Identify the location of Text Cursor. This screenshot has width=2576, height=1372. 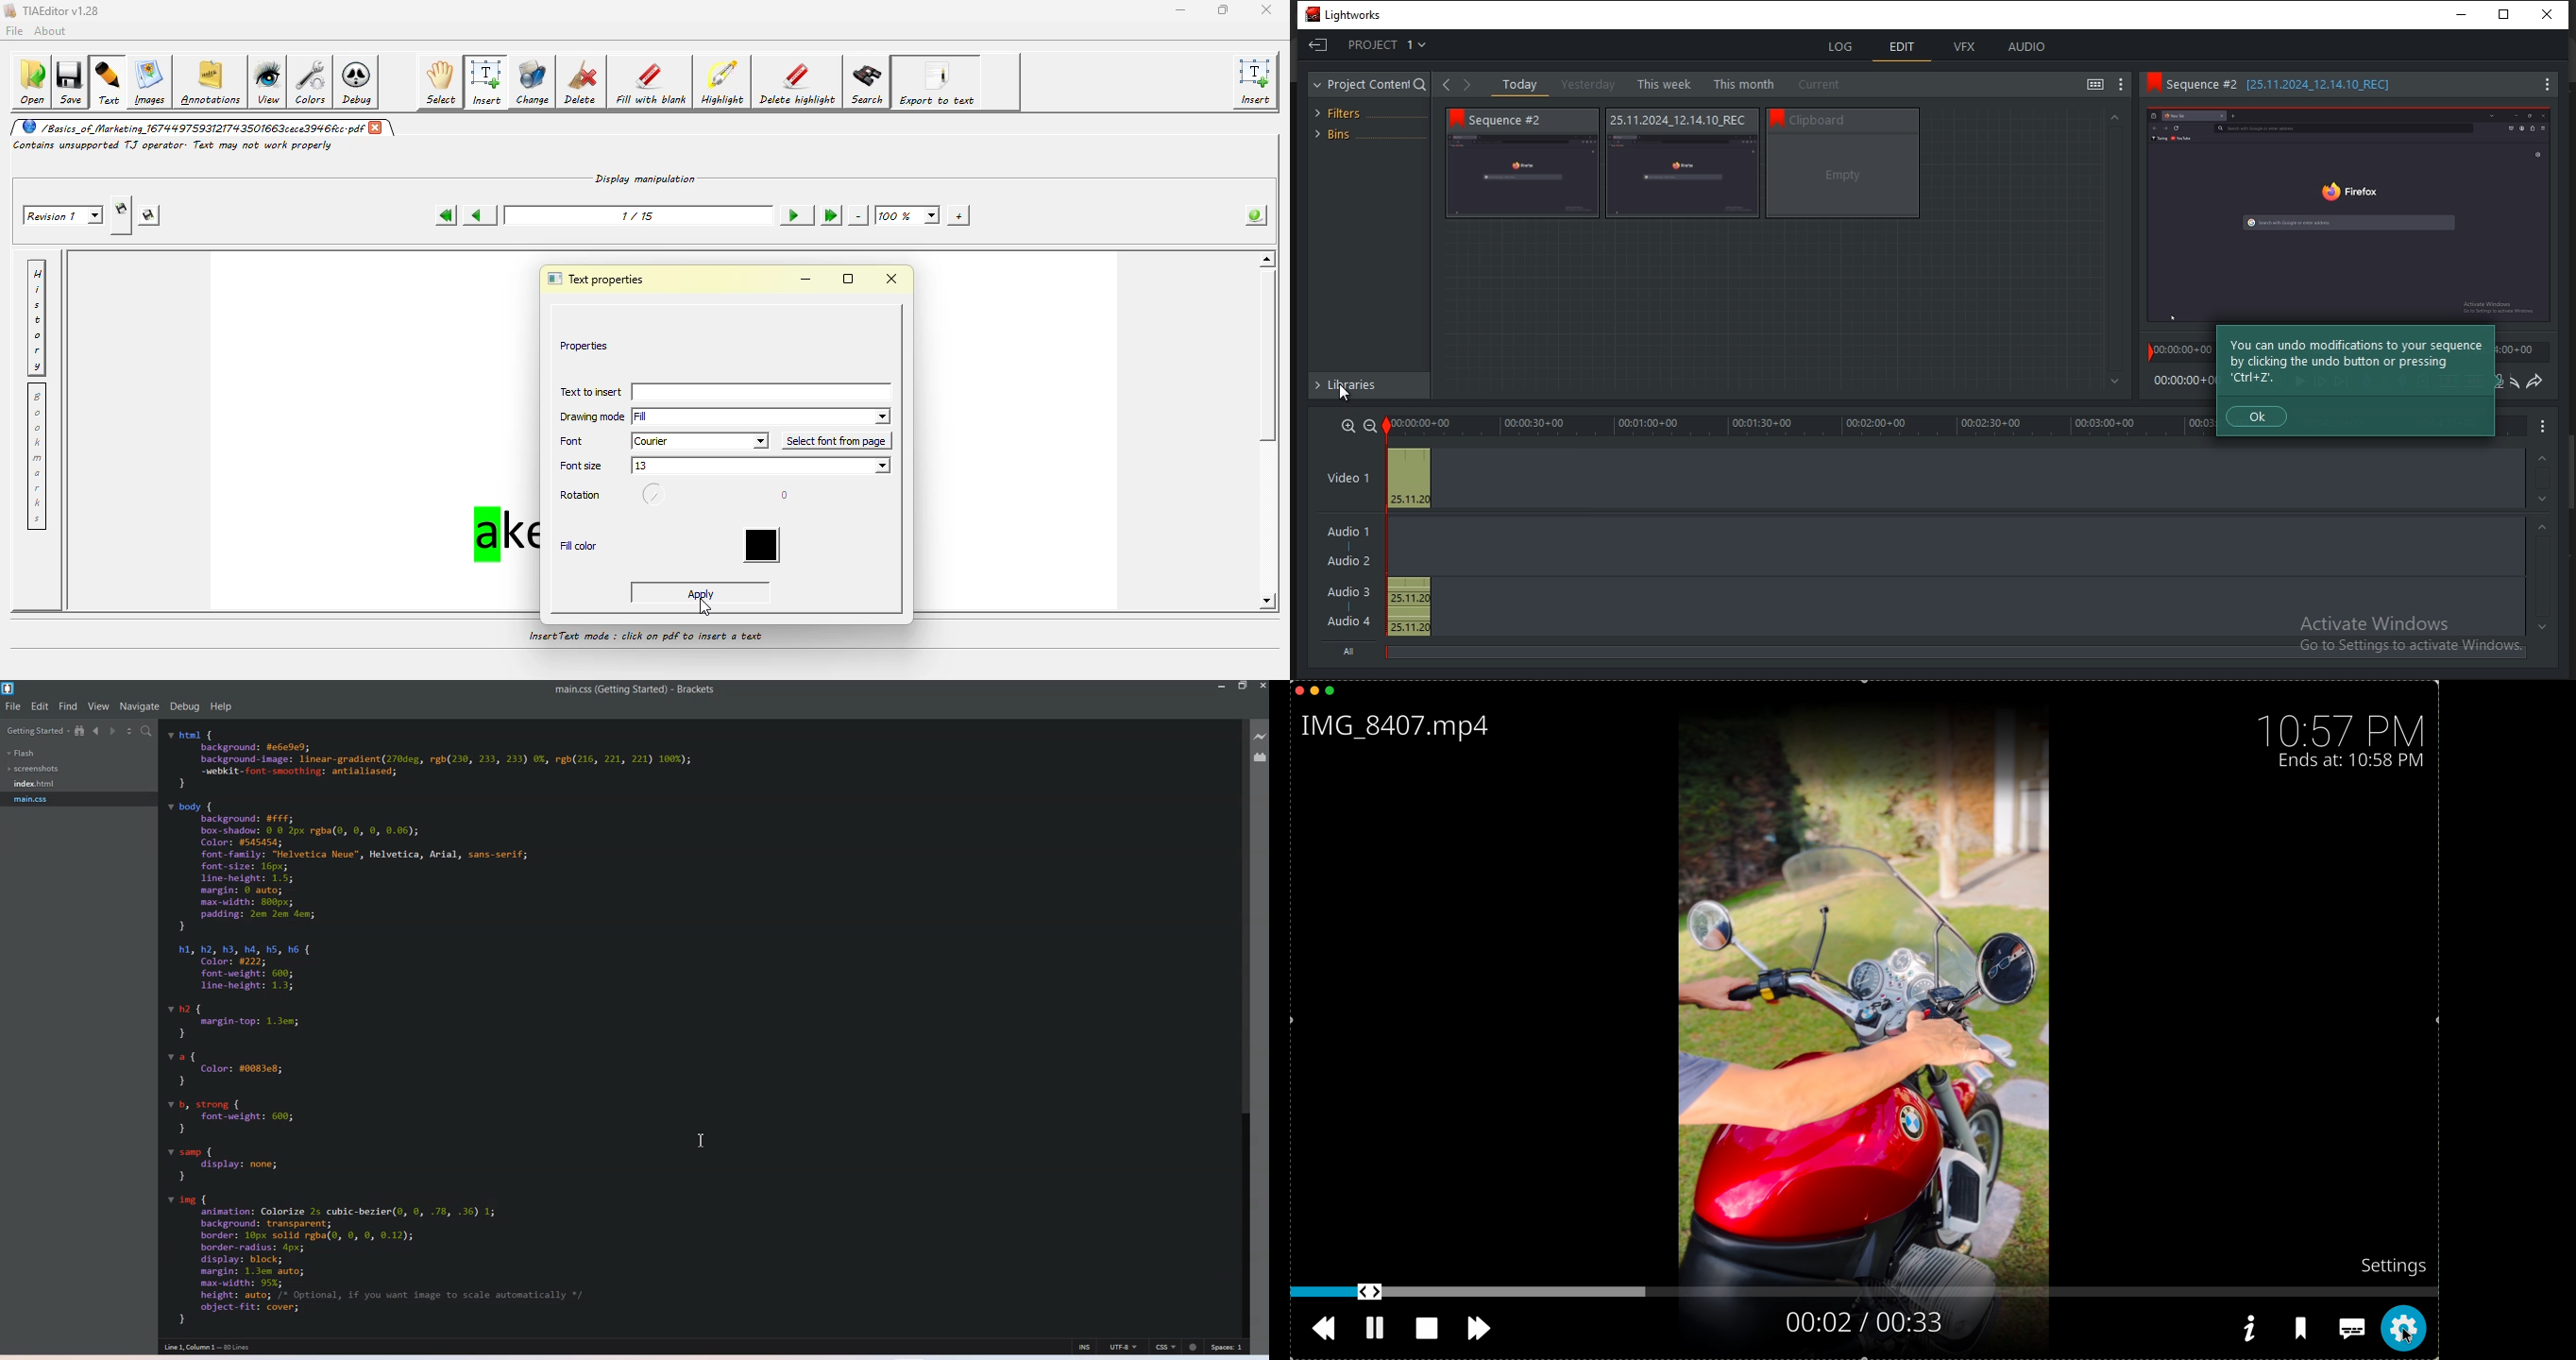
(702, 1140).